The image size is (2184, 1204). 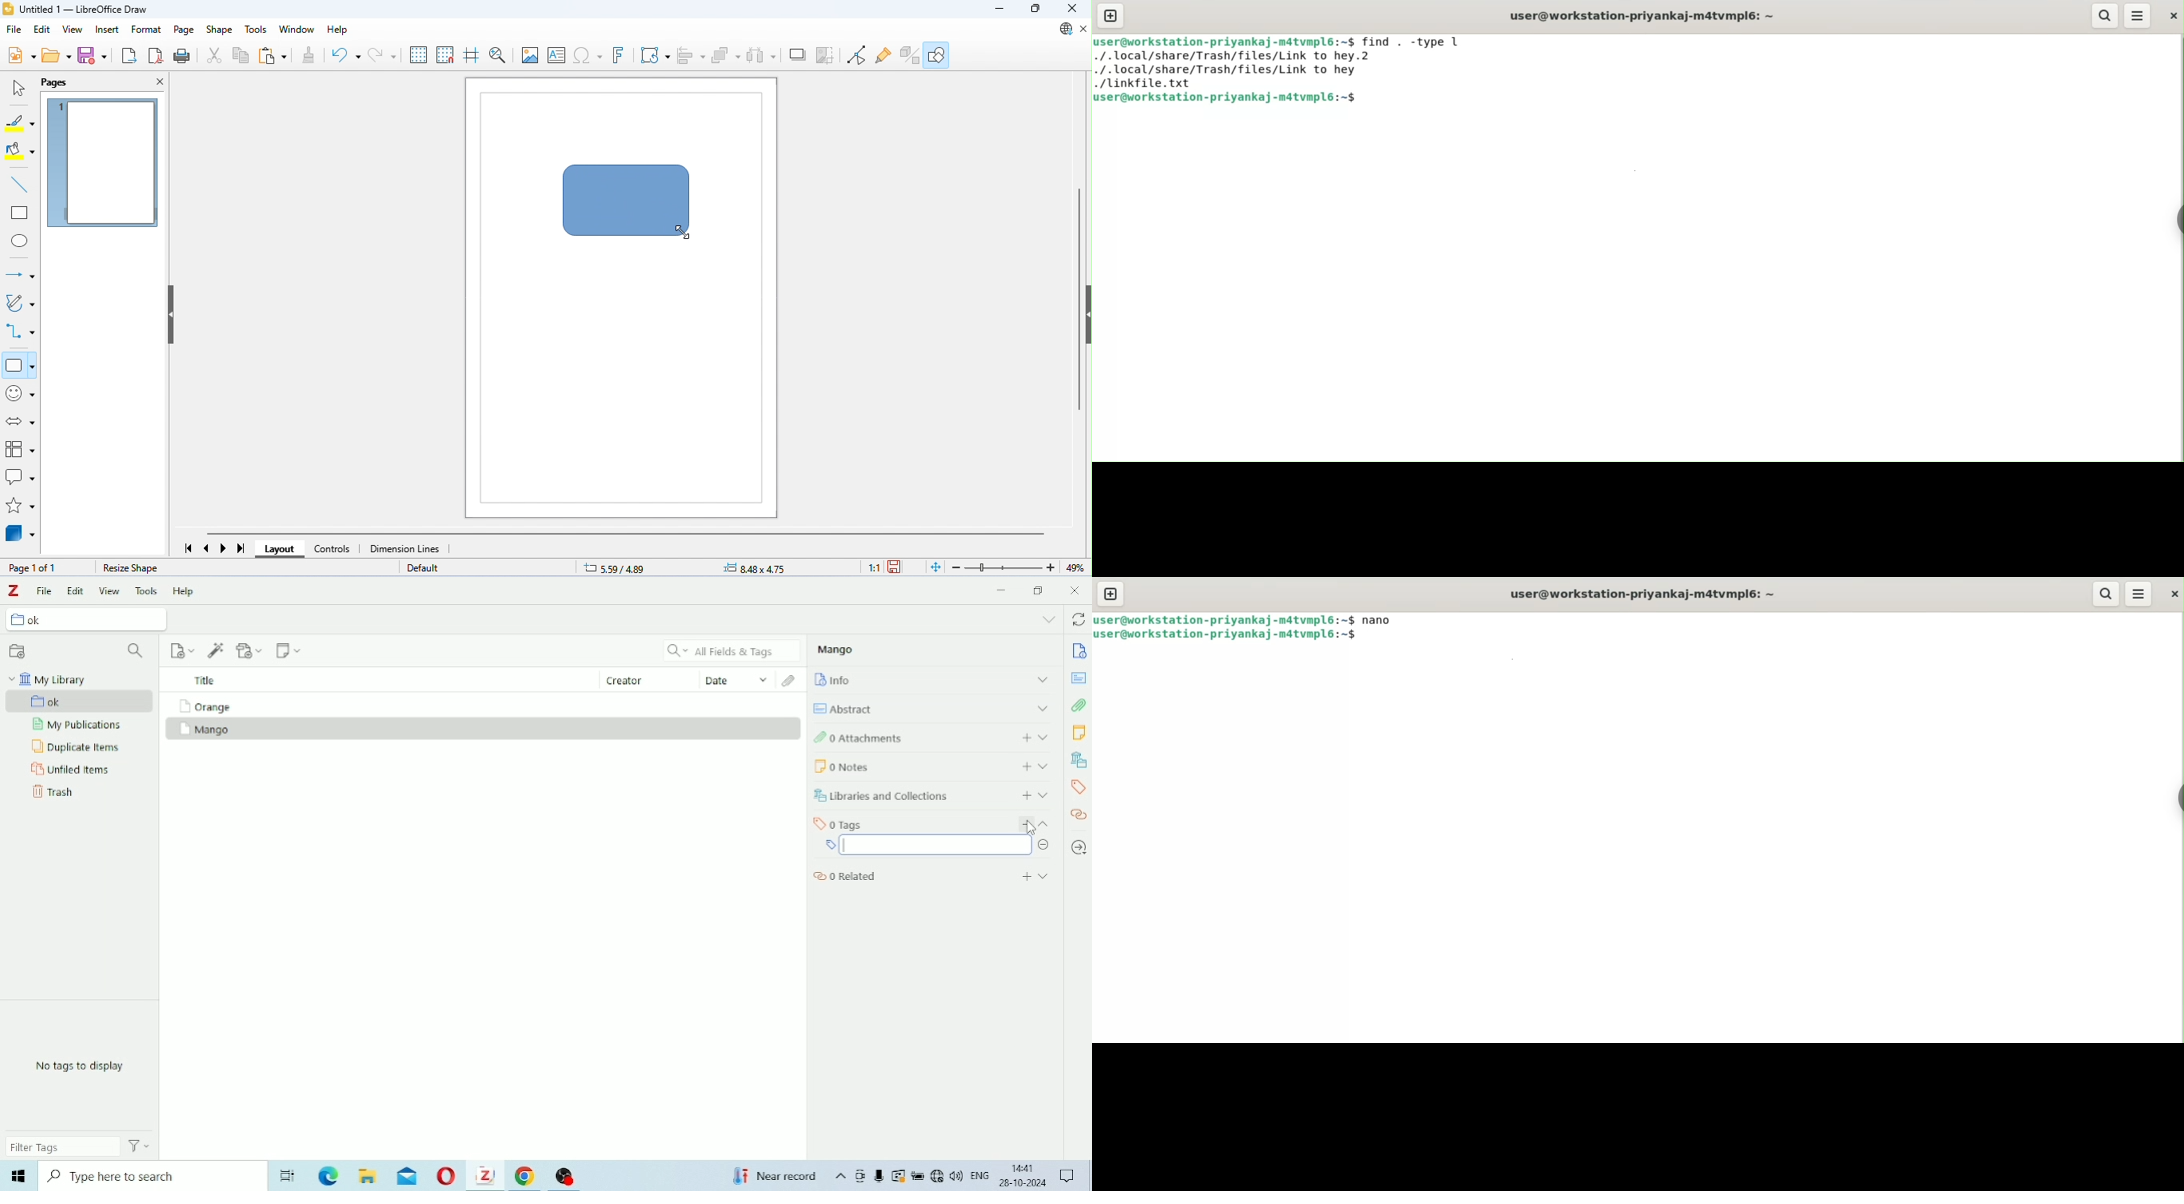 What do you see at coordinates (938, 876) in the screenshot?
I see `Related` at bounding box center [938, 876].